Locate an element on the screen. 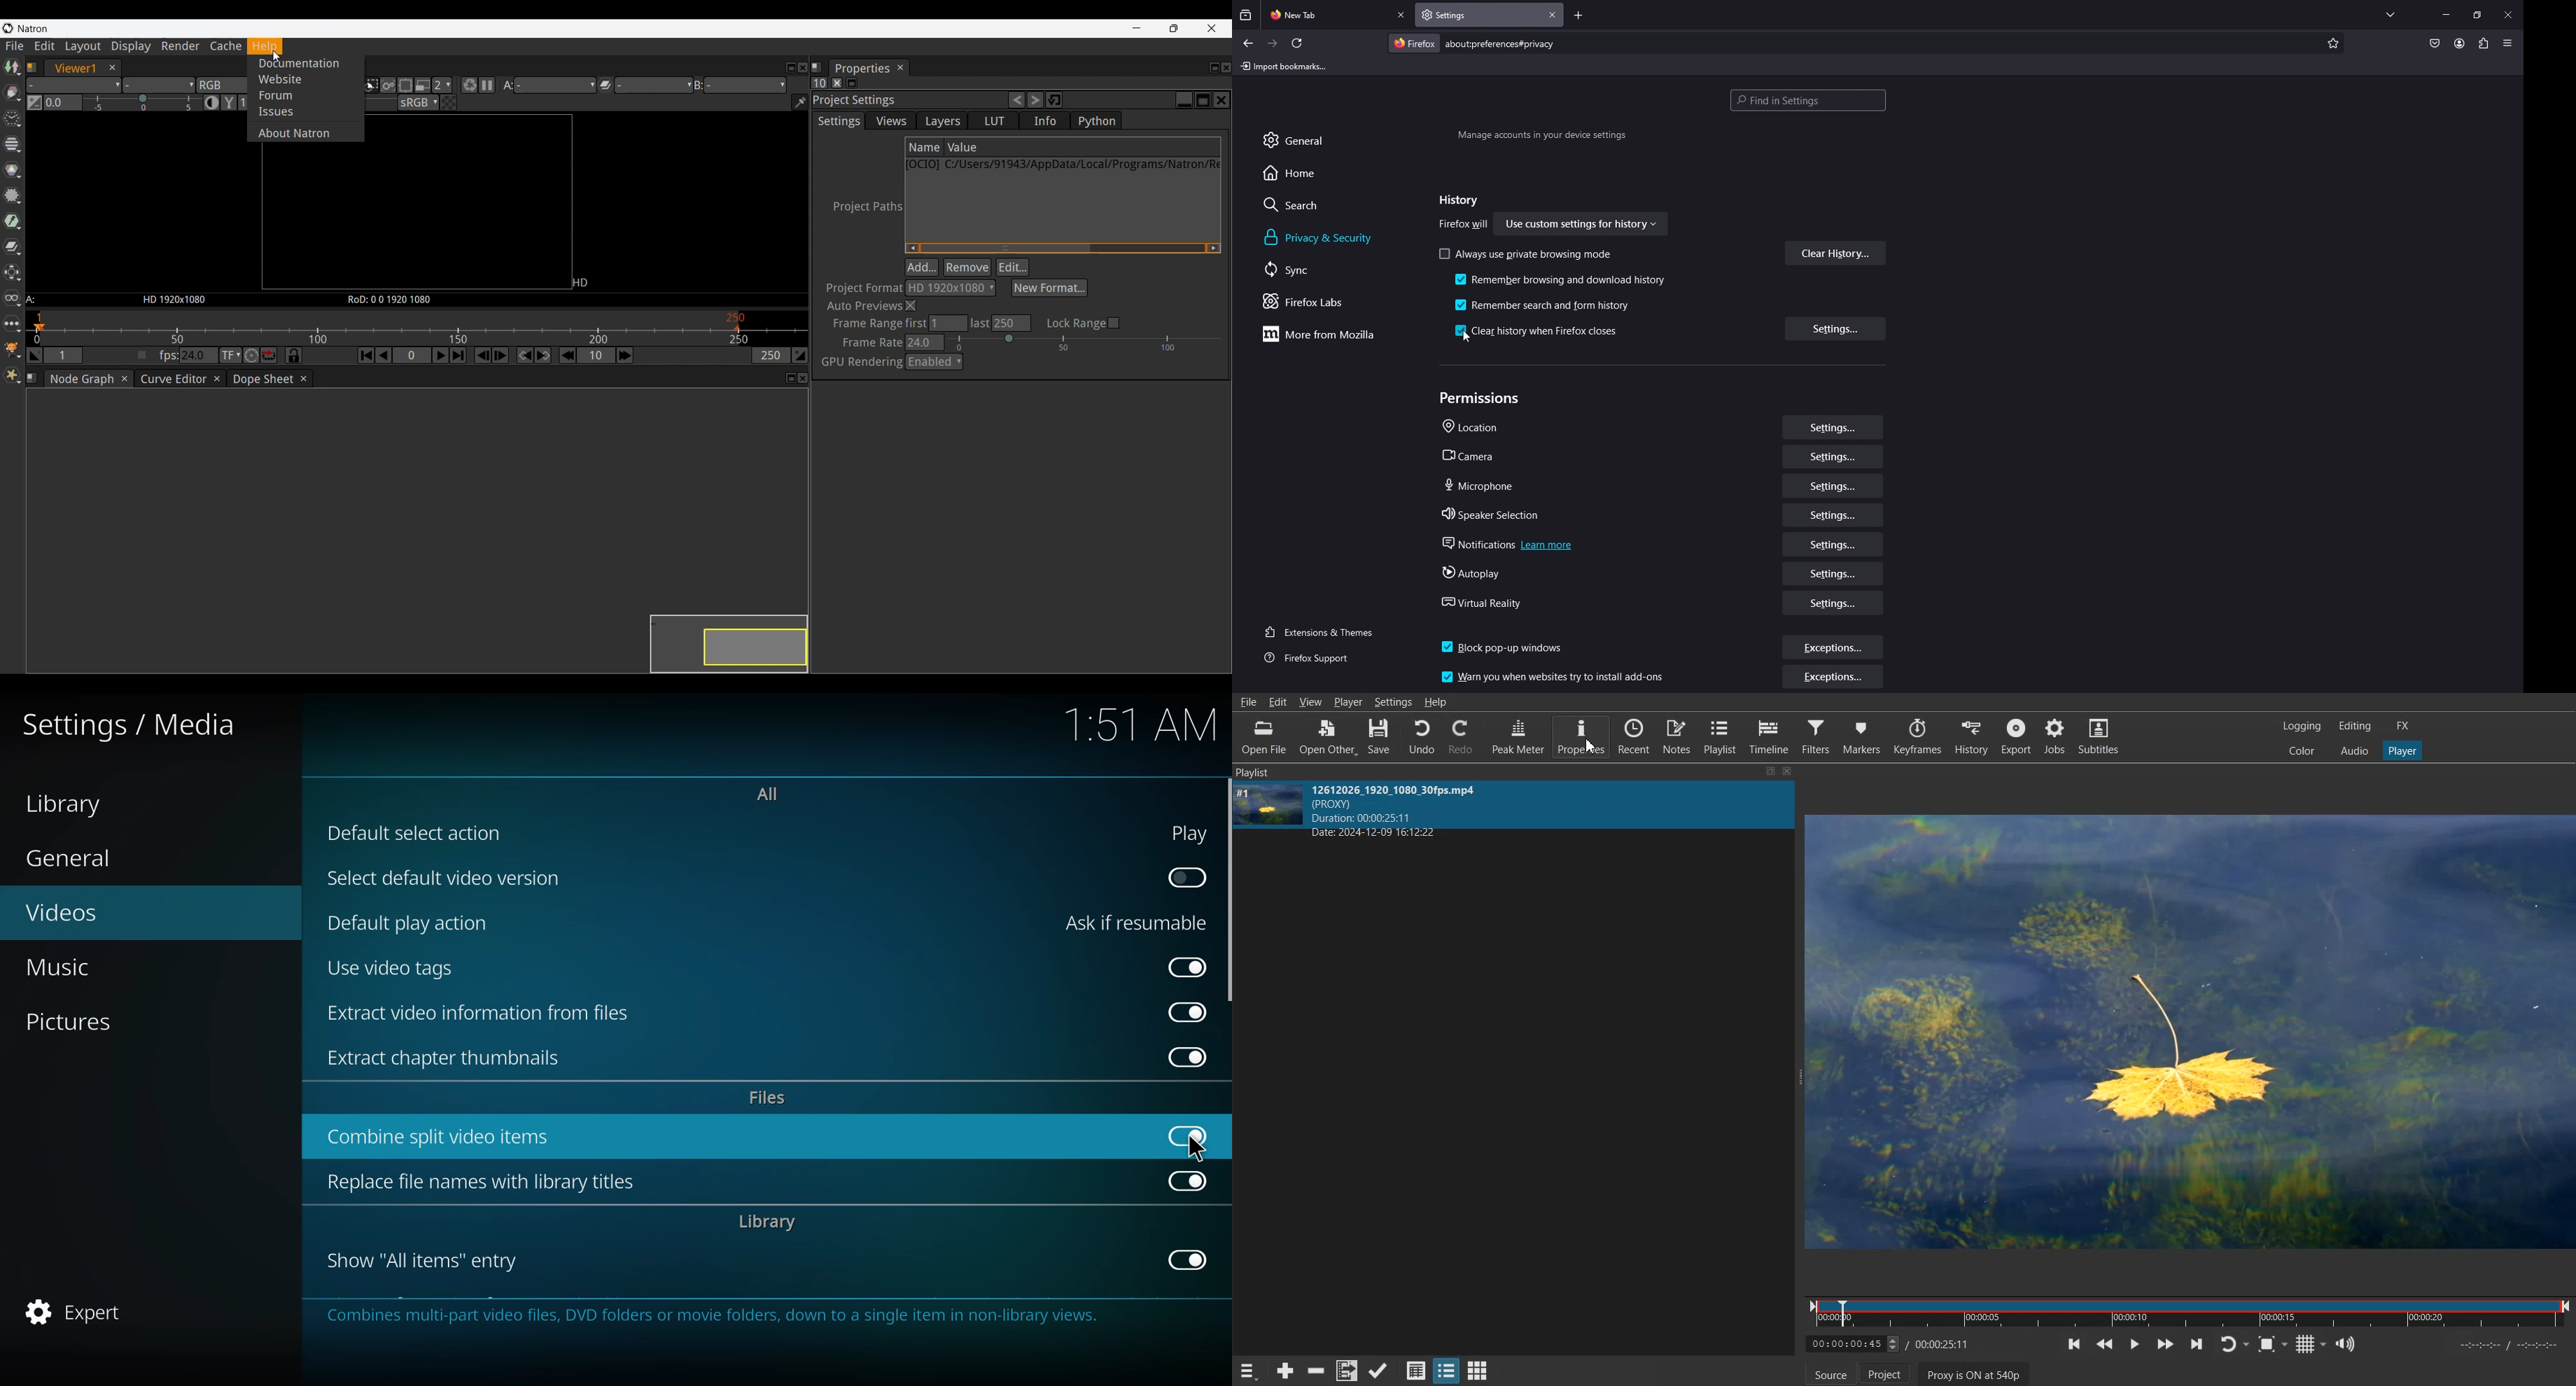 Image resolution: width=2576 pixels, height=1400 pixels. Set the max. no. of panels that can be opened in the properties panel at the same time is located at coordinates (819, 83).